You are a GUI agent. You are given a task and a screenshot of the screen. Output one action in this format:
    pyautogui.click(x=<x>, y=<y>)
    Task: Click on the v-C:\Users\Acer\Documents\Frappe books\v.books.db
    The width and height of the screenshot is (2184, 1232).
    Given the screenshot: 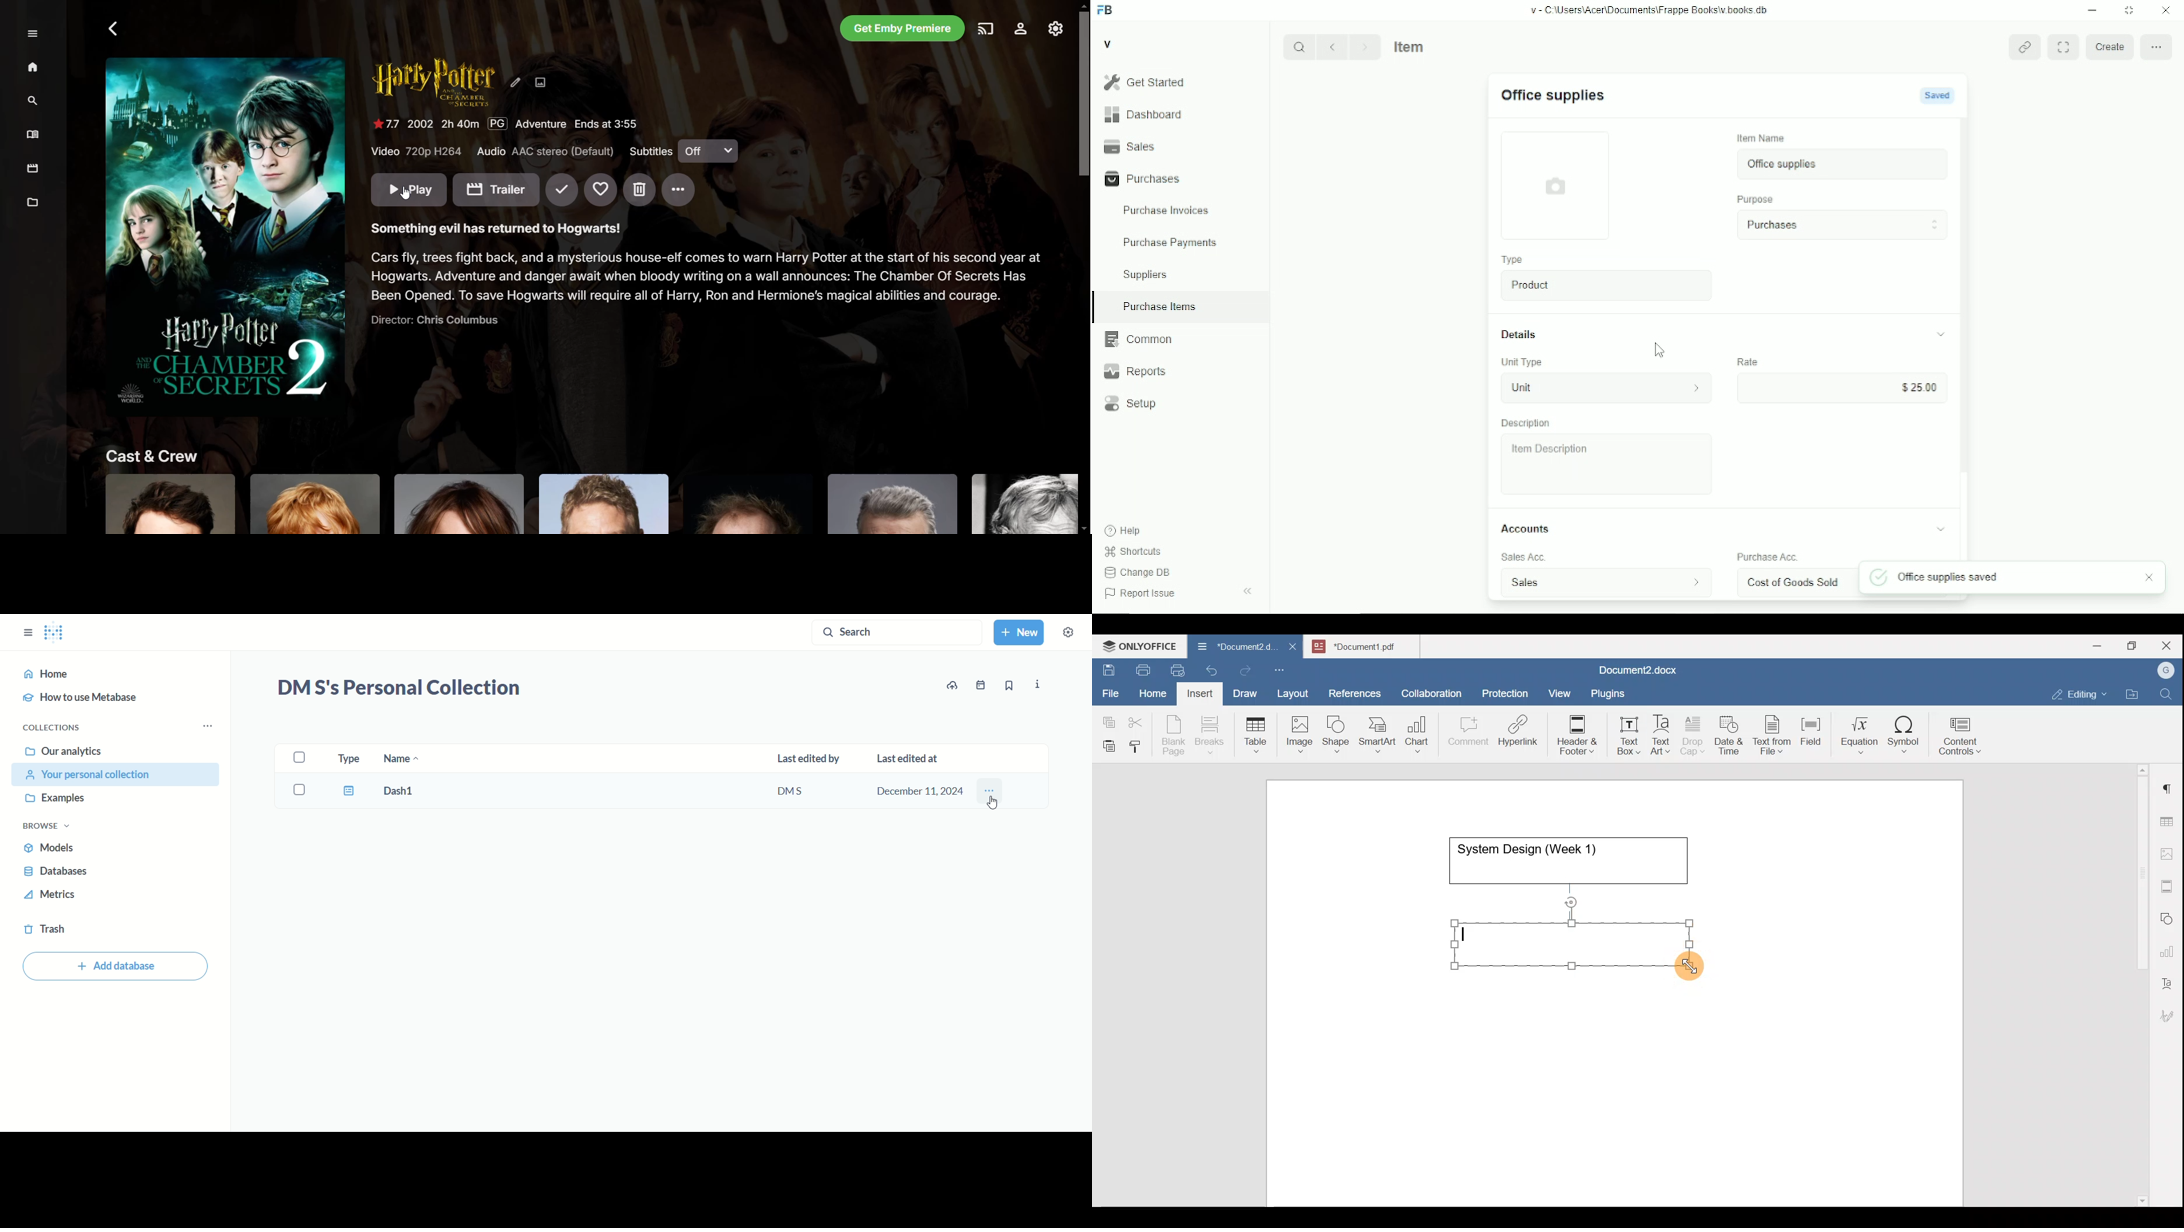 What is the action you would take?
    pyautogui.click(x=1650, y=10)
    